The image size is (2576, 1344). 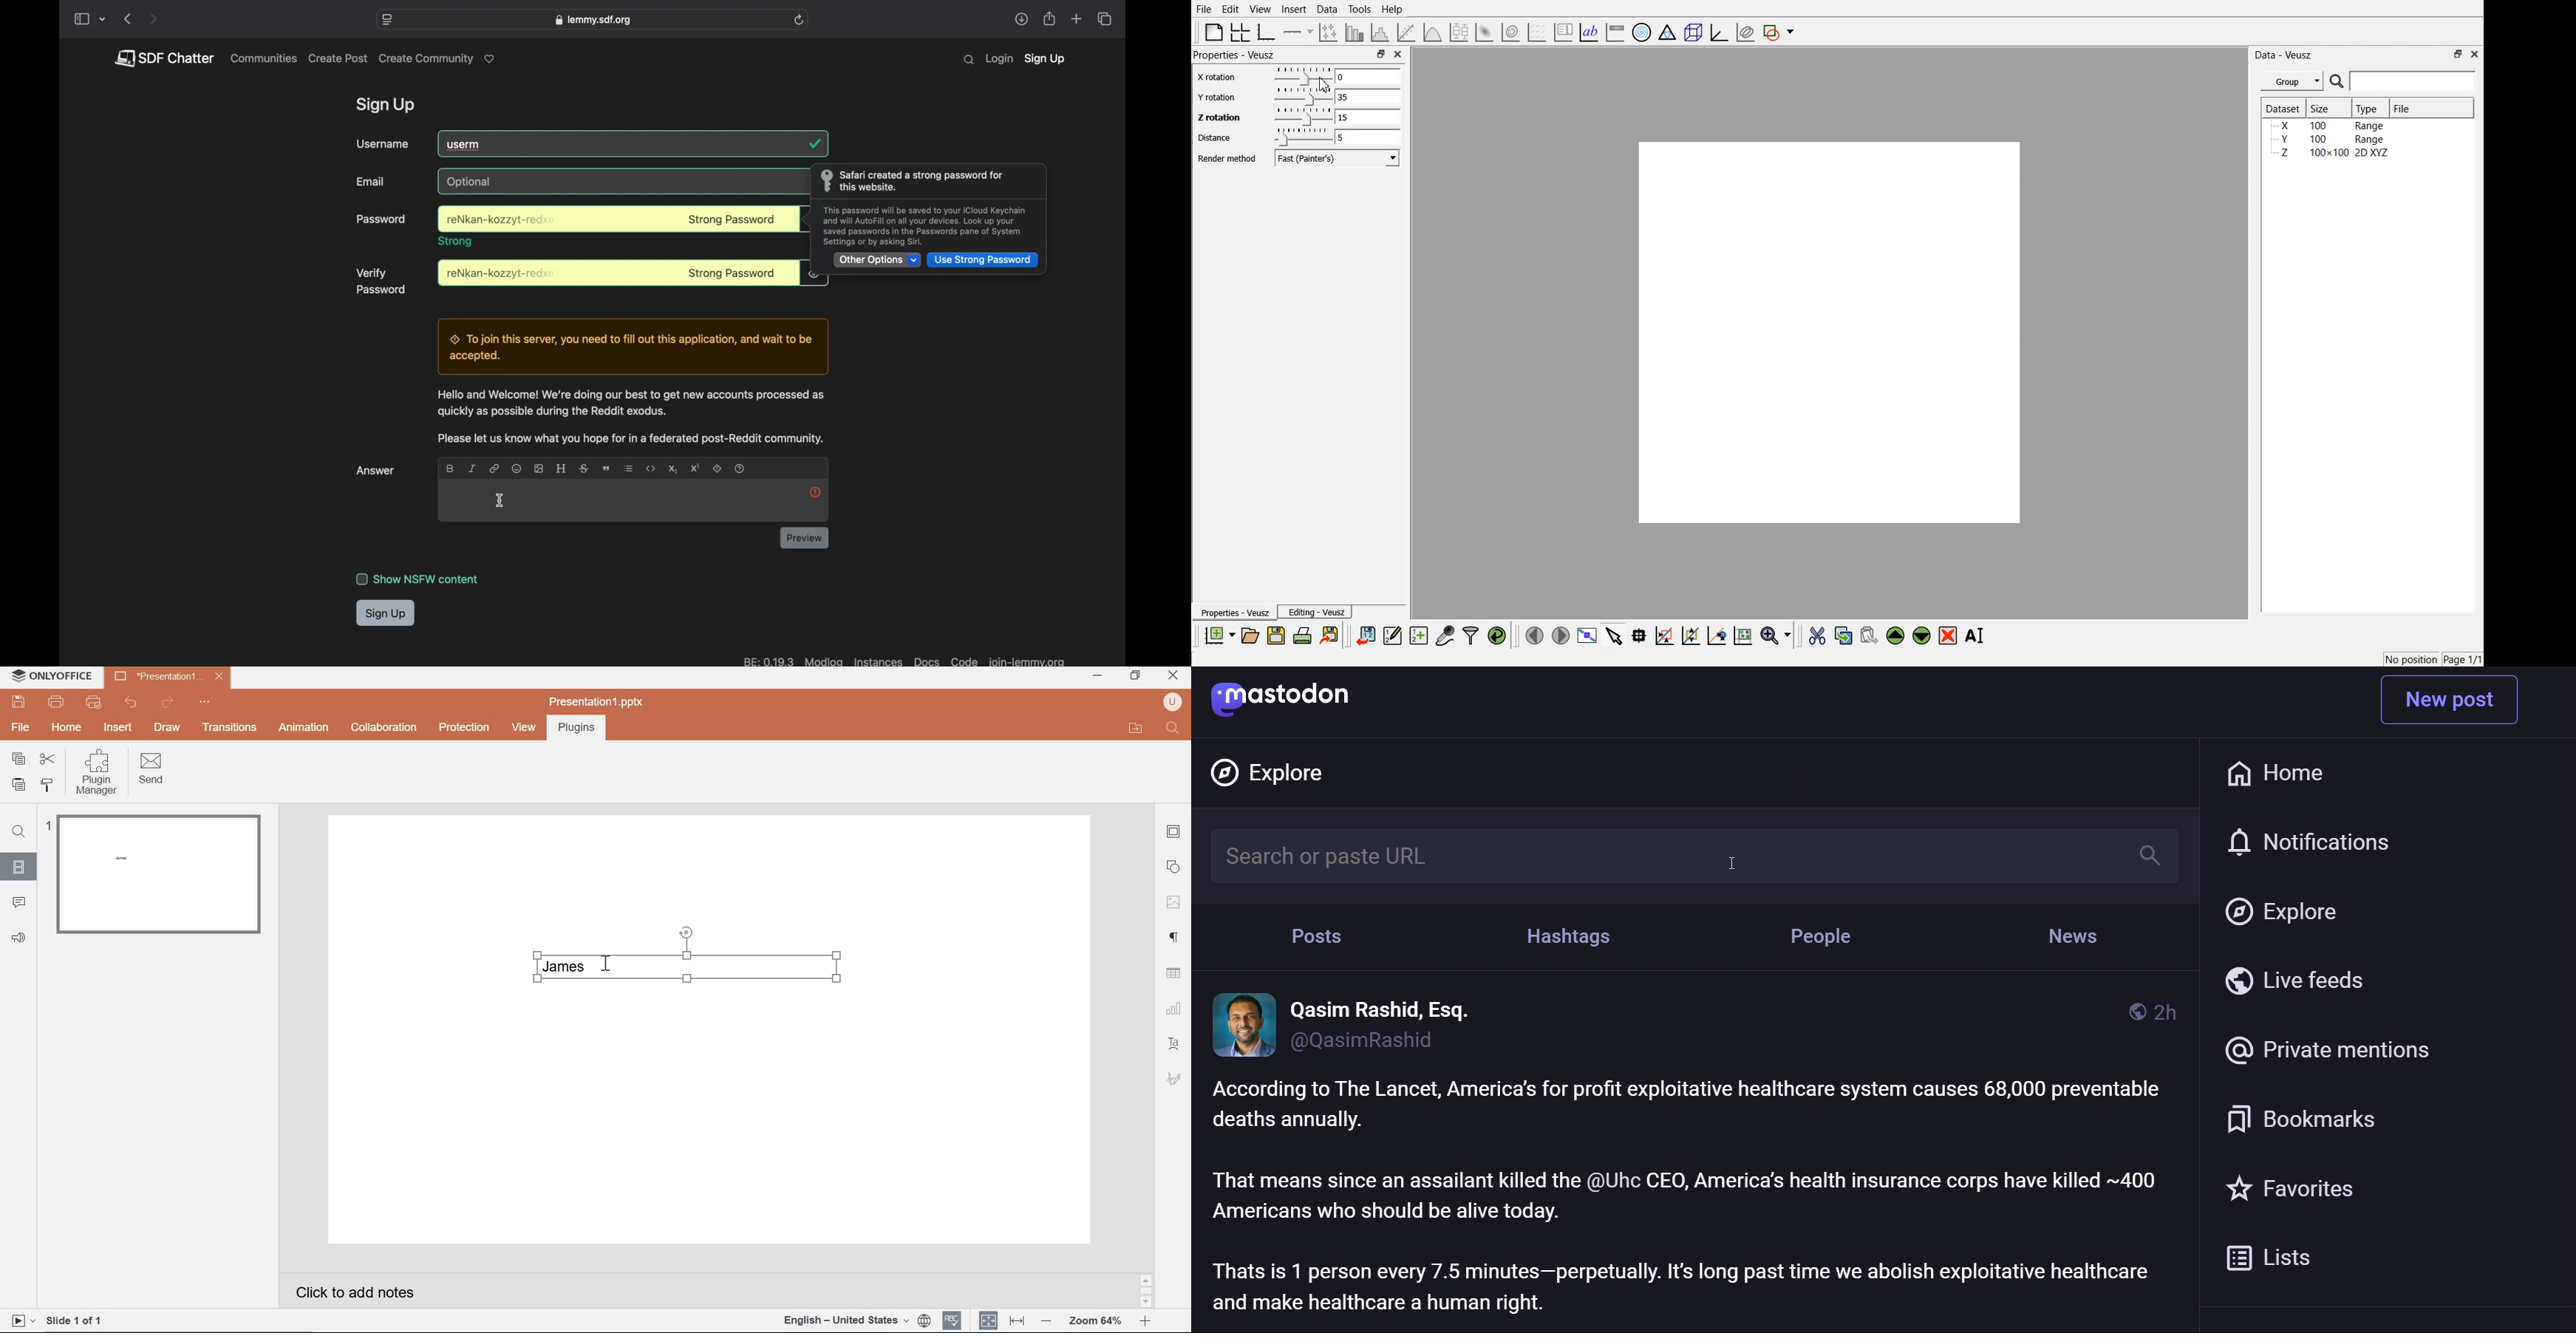 What do you see at coordinates (502, 274) in the screenshot?
I see `password` at bounding box center [502, 274].